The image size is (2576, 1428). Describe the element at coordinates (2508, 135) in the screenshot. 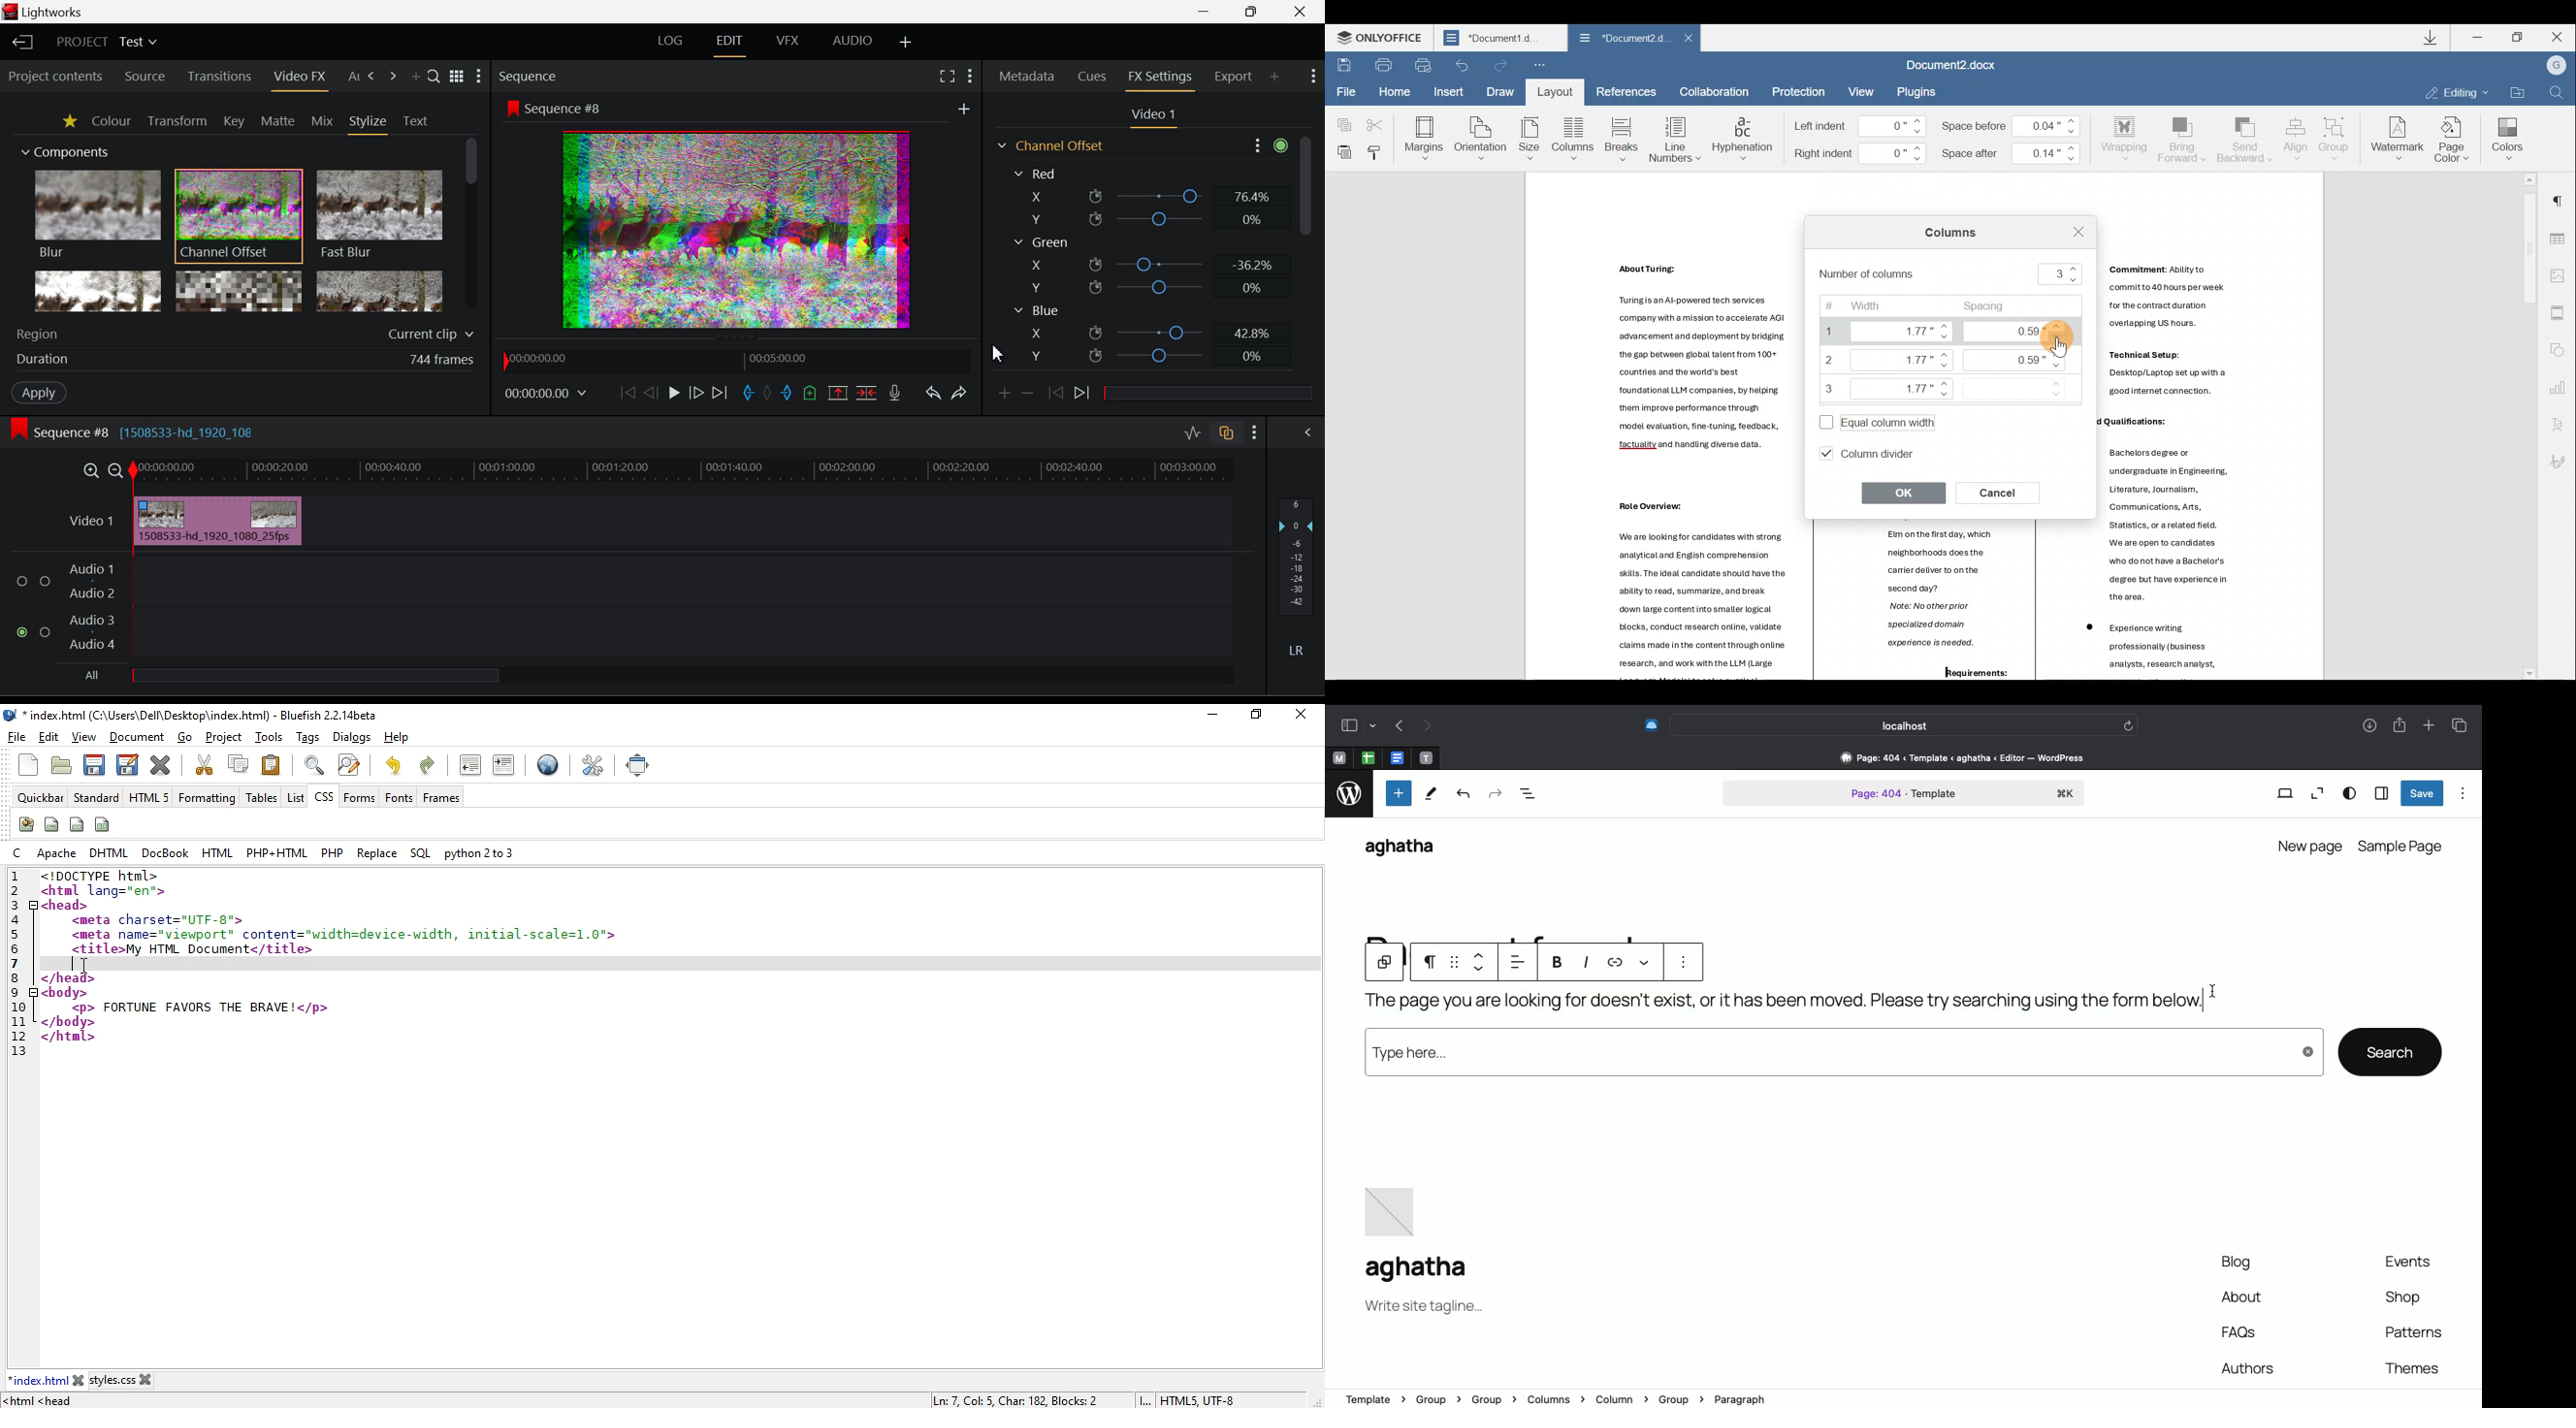

I see `Colors` at that location.